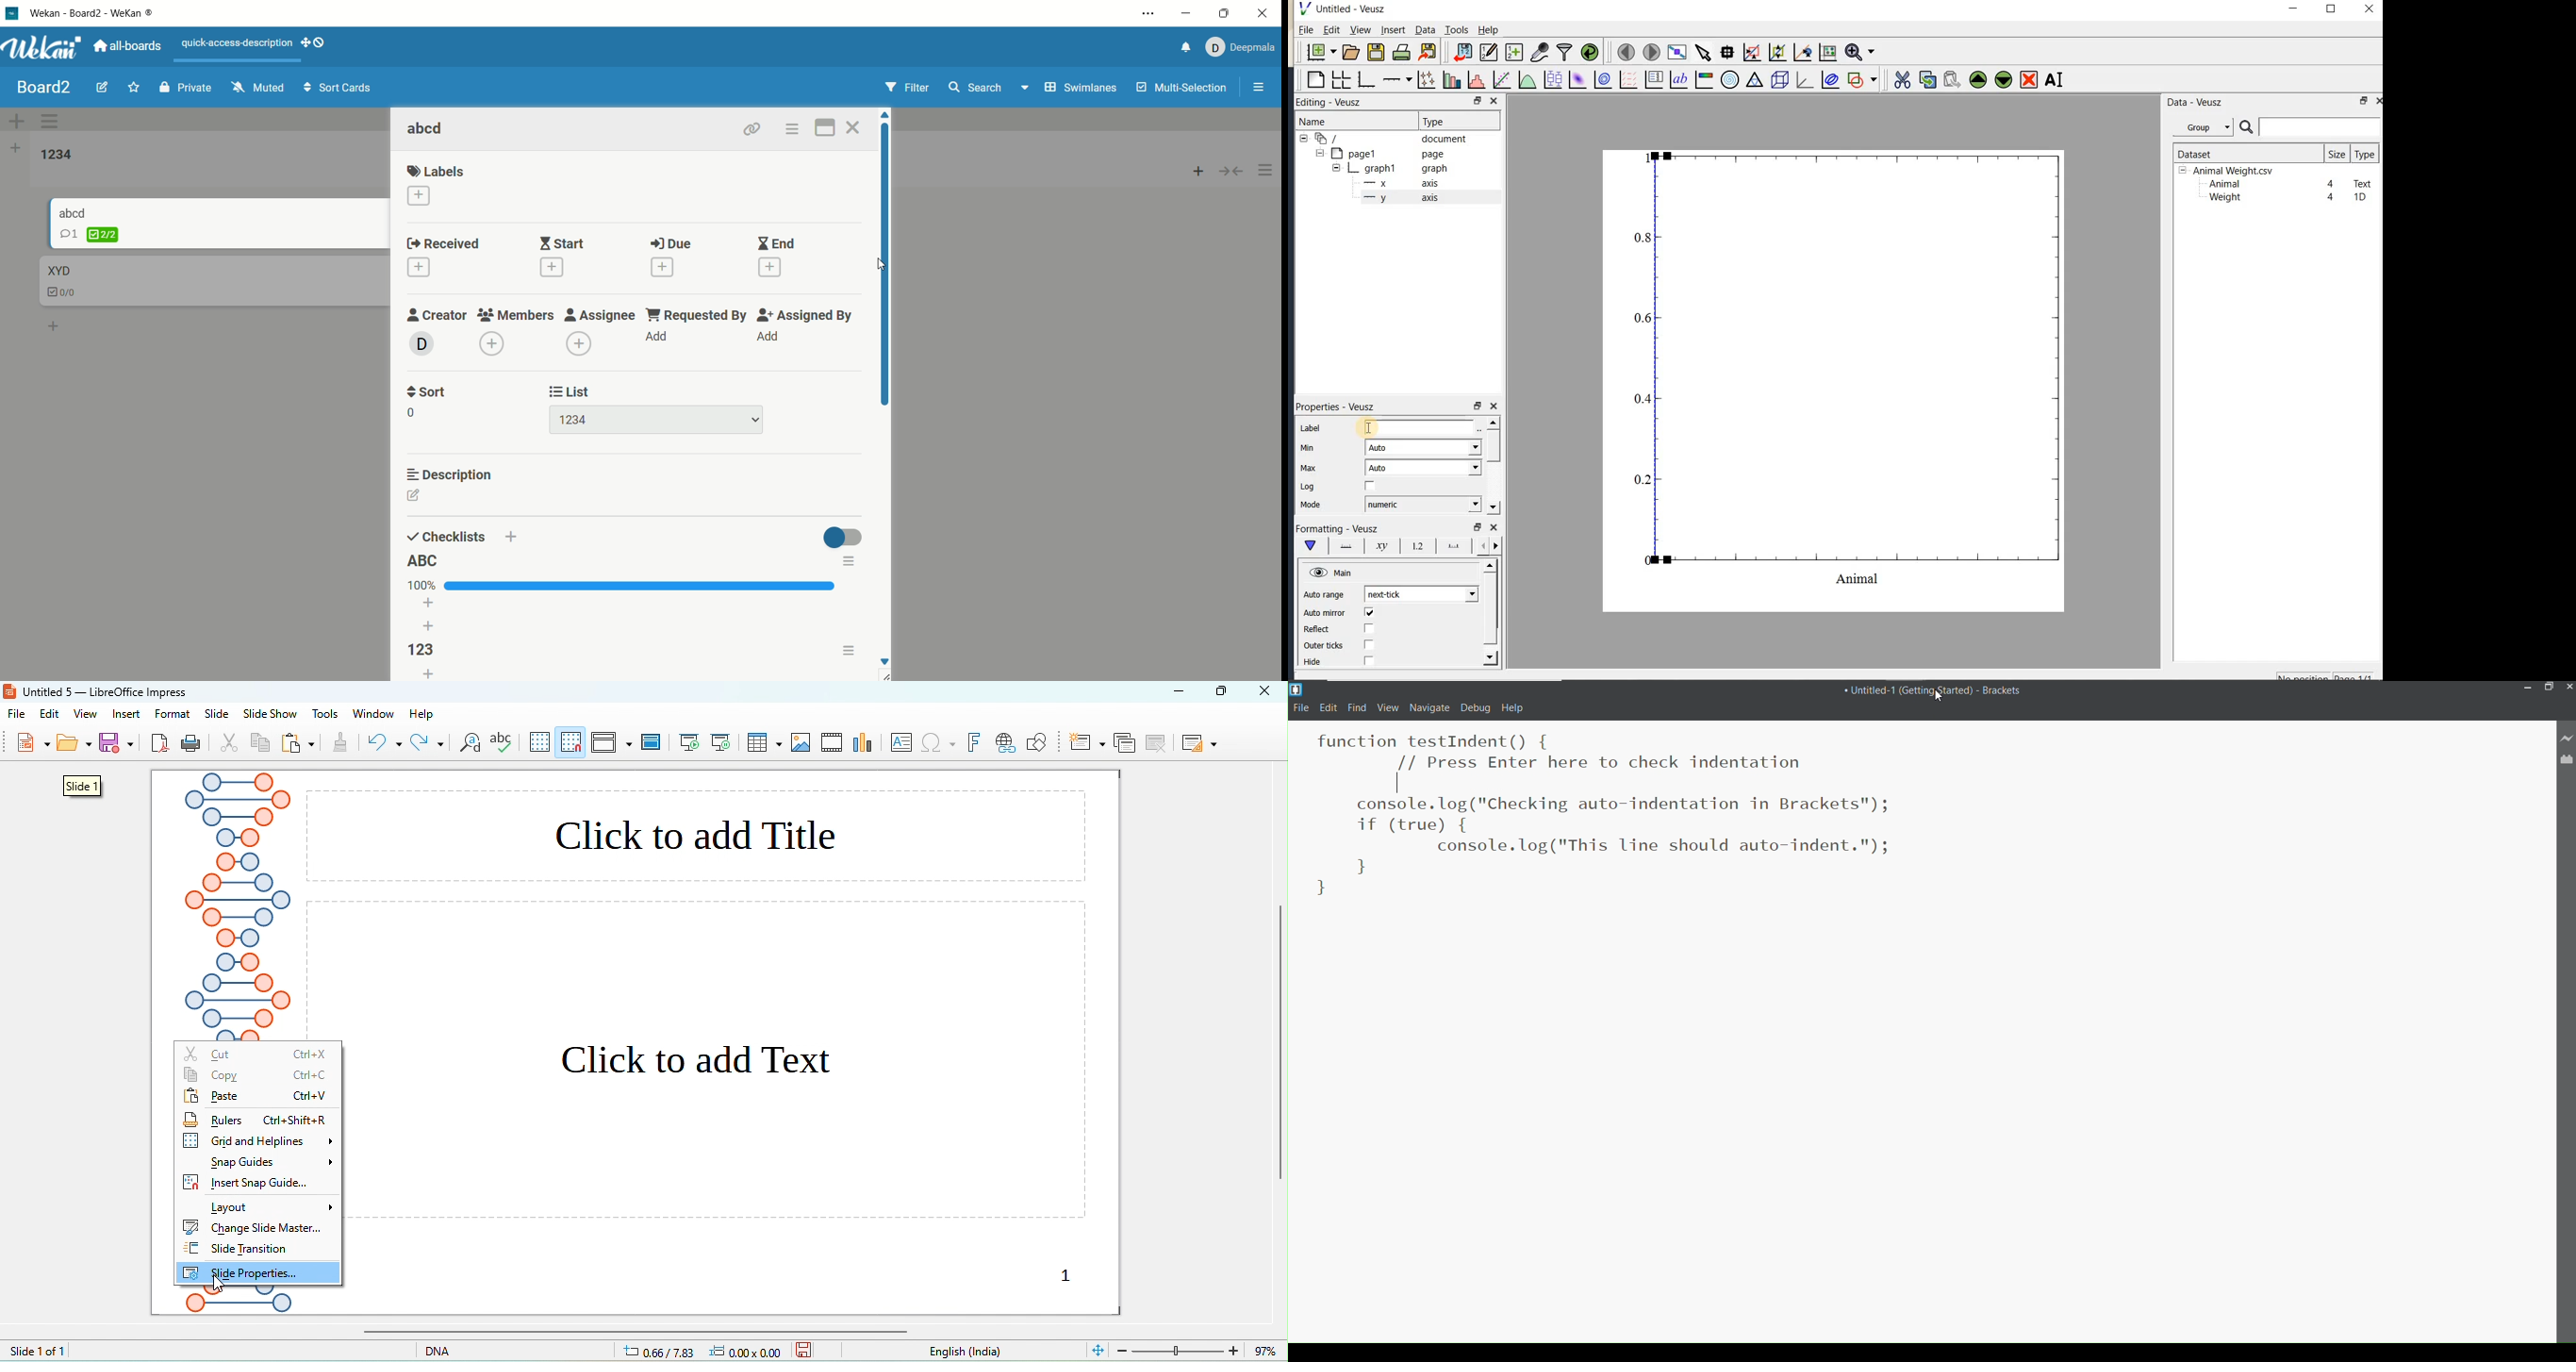  What do you see at coordinates (55, 324) in the screenshot?
I see `add` at bounding box center [55, 324].